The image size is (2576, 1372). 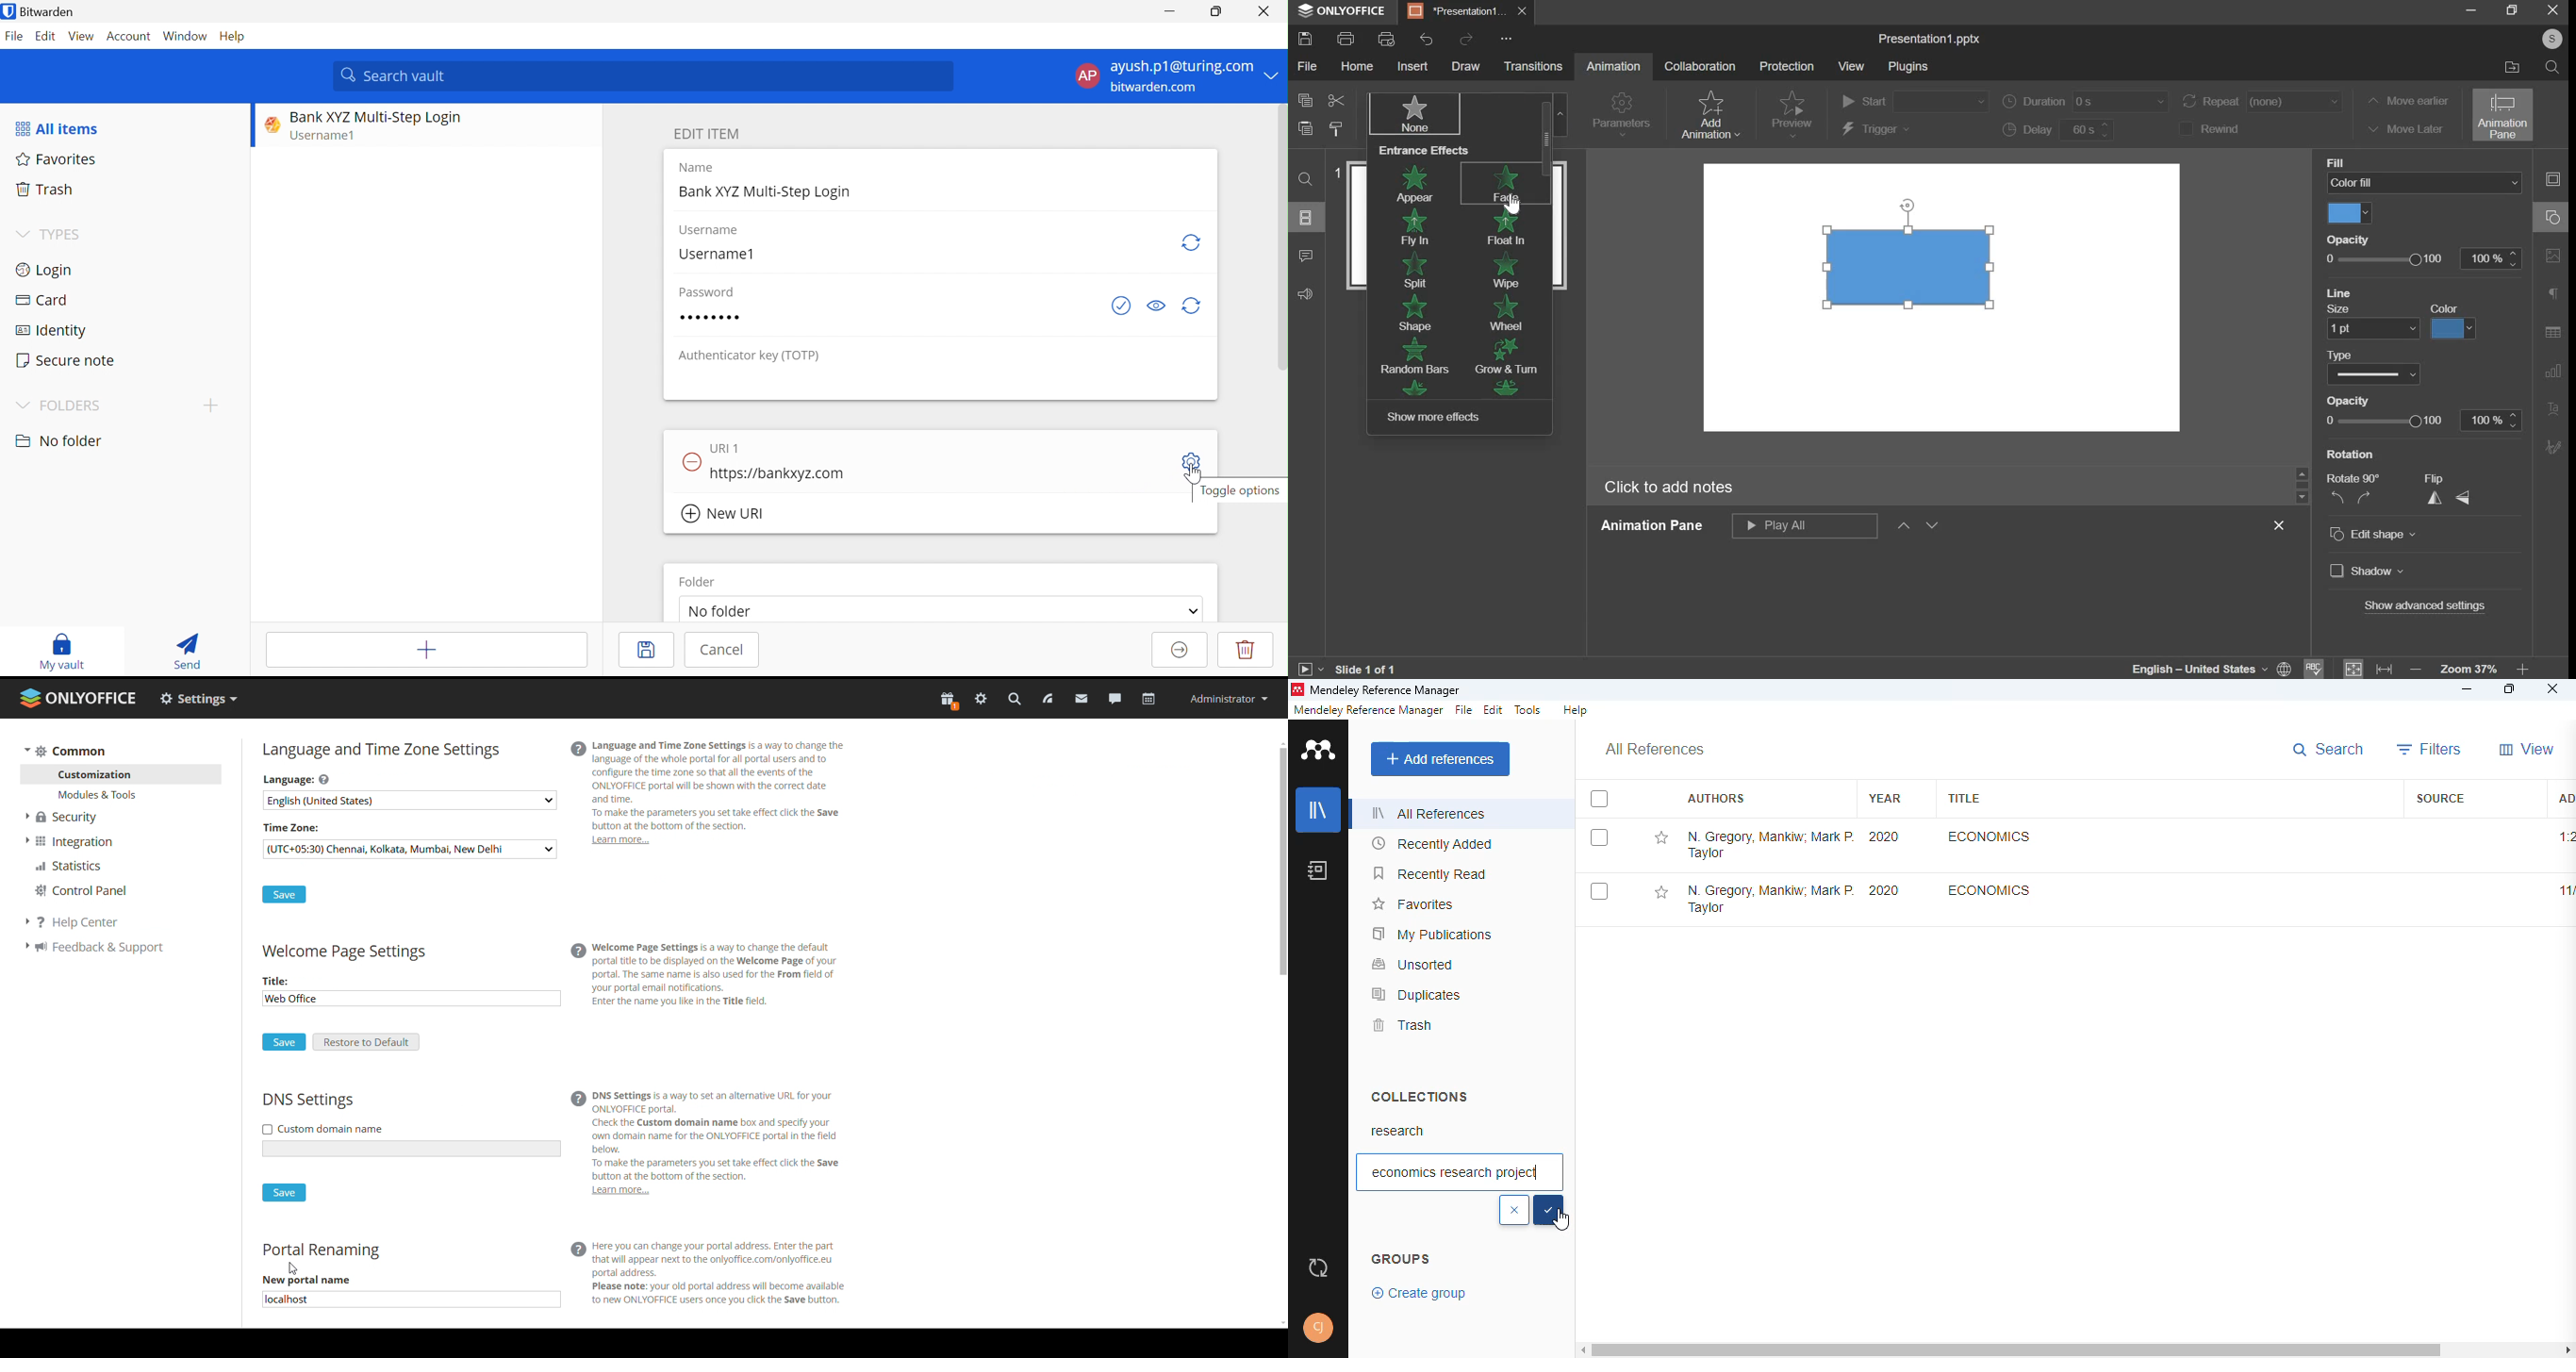 I want to click on @ Here you can change your portal address. Enter the part
that will appear next to the onlyoffice.com/onlyoffice.eu
portal address.

Please note: your old portal address will become available
] to new ONLYOFFICE users once you lick the Save button., so click(x=731, y=1272).